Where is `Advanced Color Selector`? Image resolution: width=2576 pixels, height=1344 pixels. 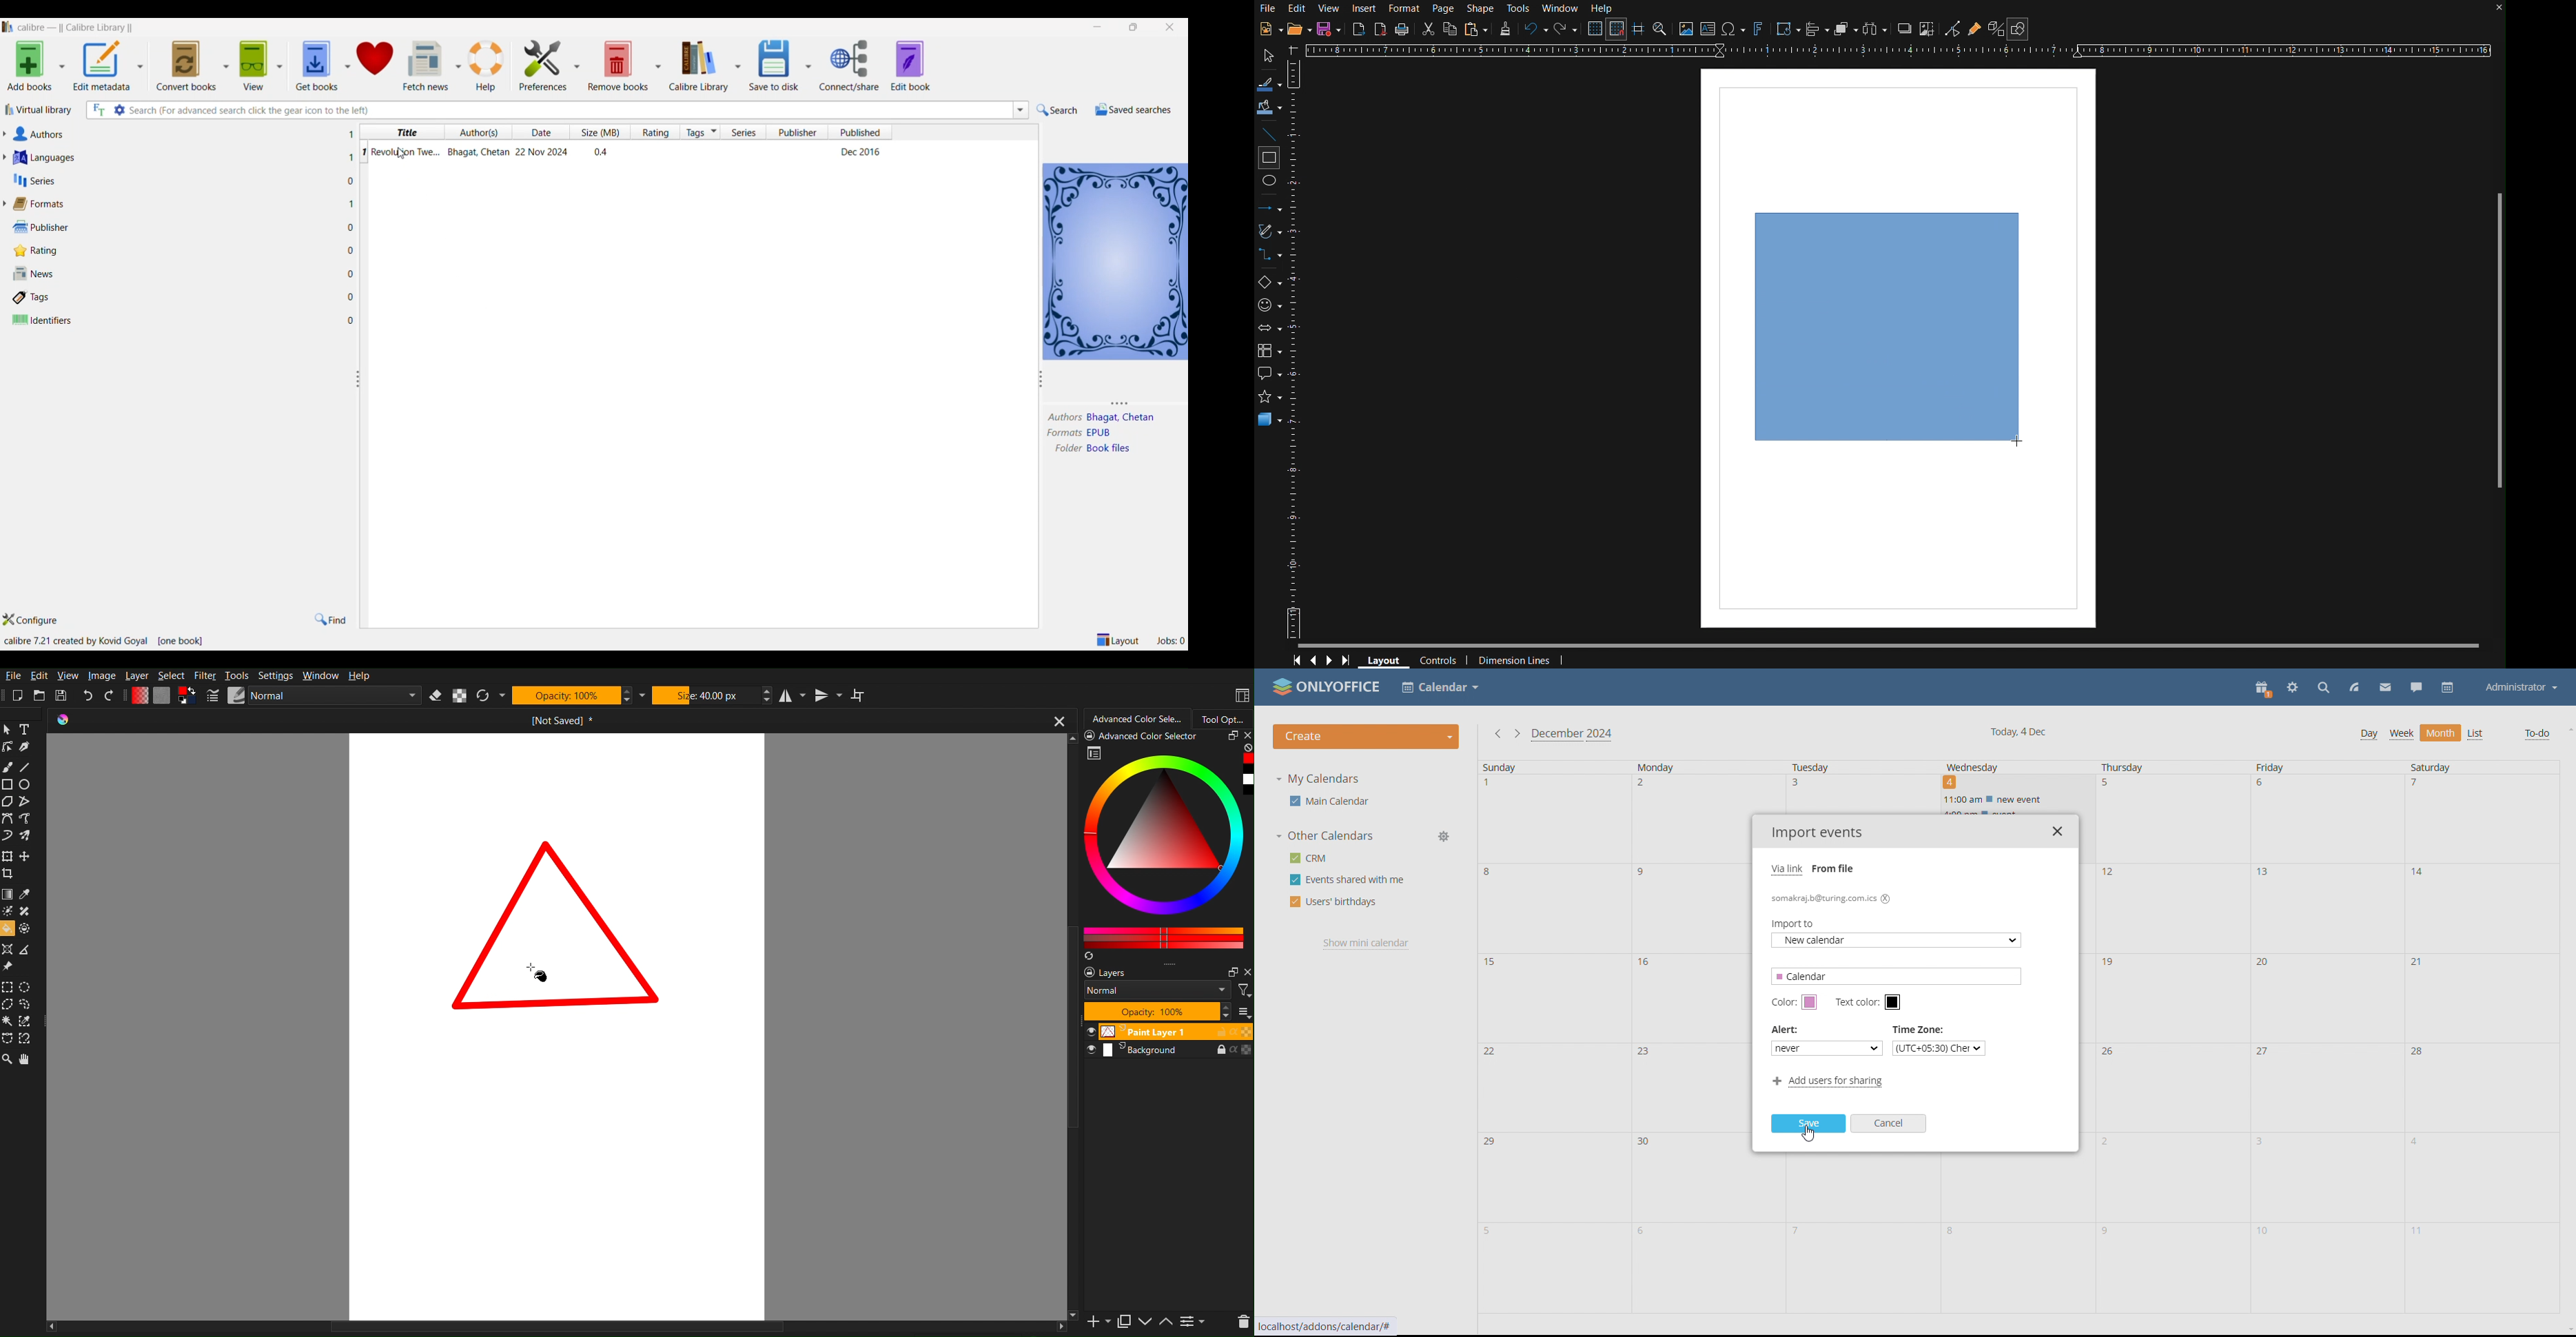 Advanced Color Selector is located at coordinates (1168, 848).